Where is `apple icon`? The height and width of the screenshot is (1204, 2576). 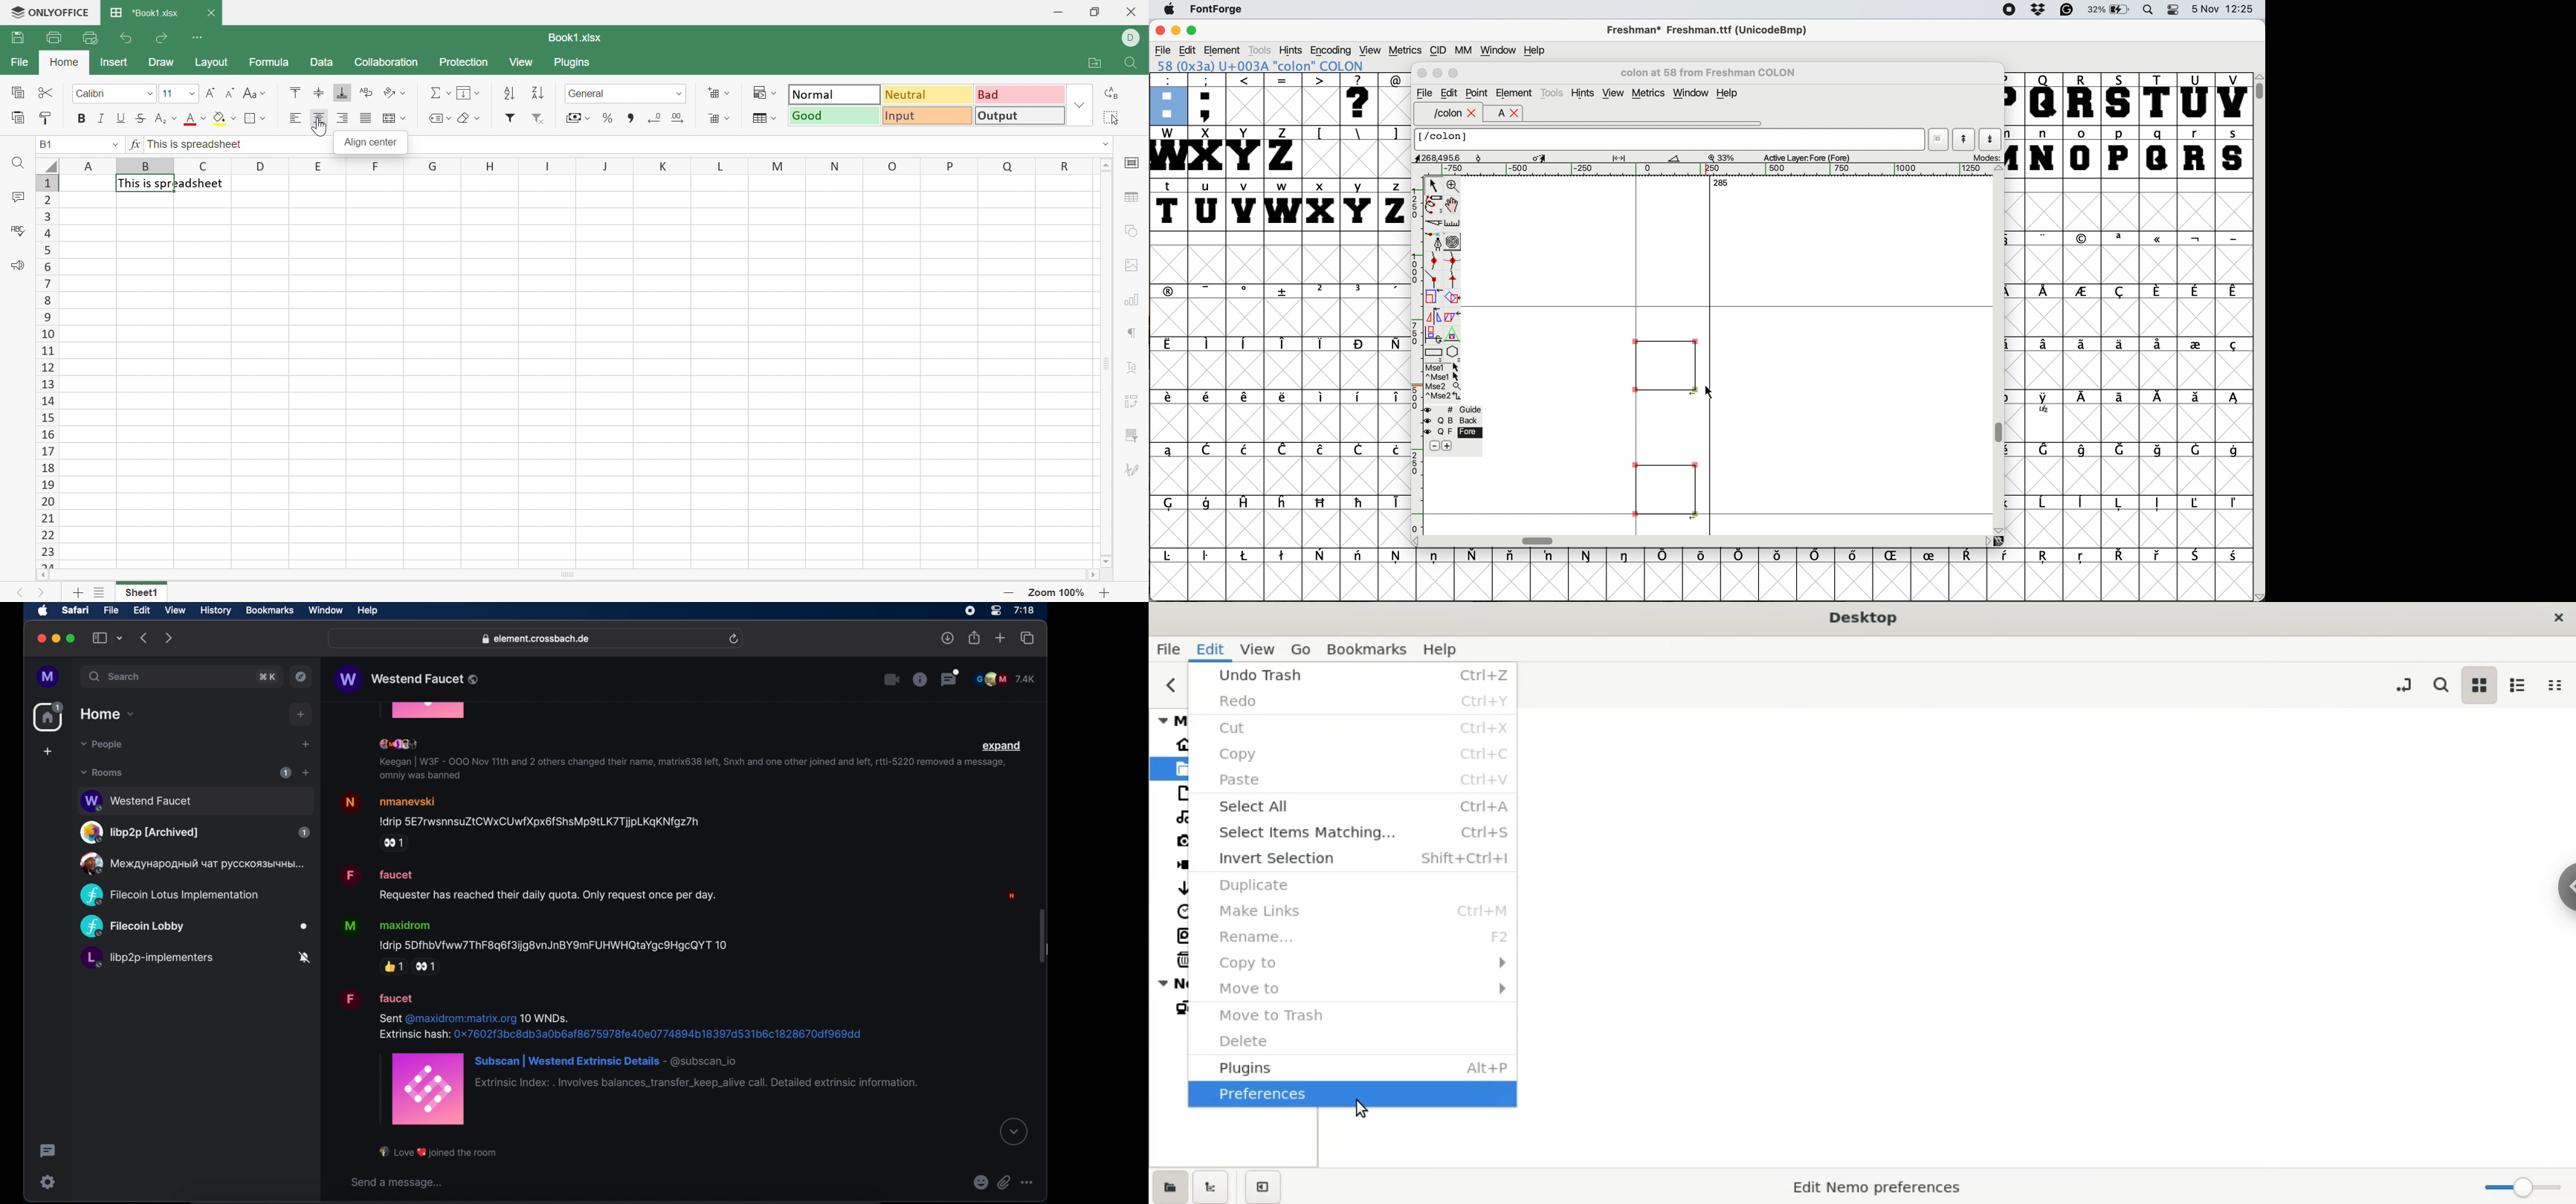
apple icon is located at coordinates (43, 611).